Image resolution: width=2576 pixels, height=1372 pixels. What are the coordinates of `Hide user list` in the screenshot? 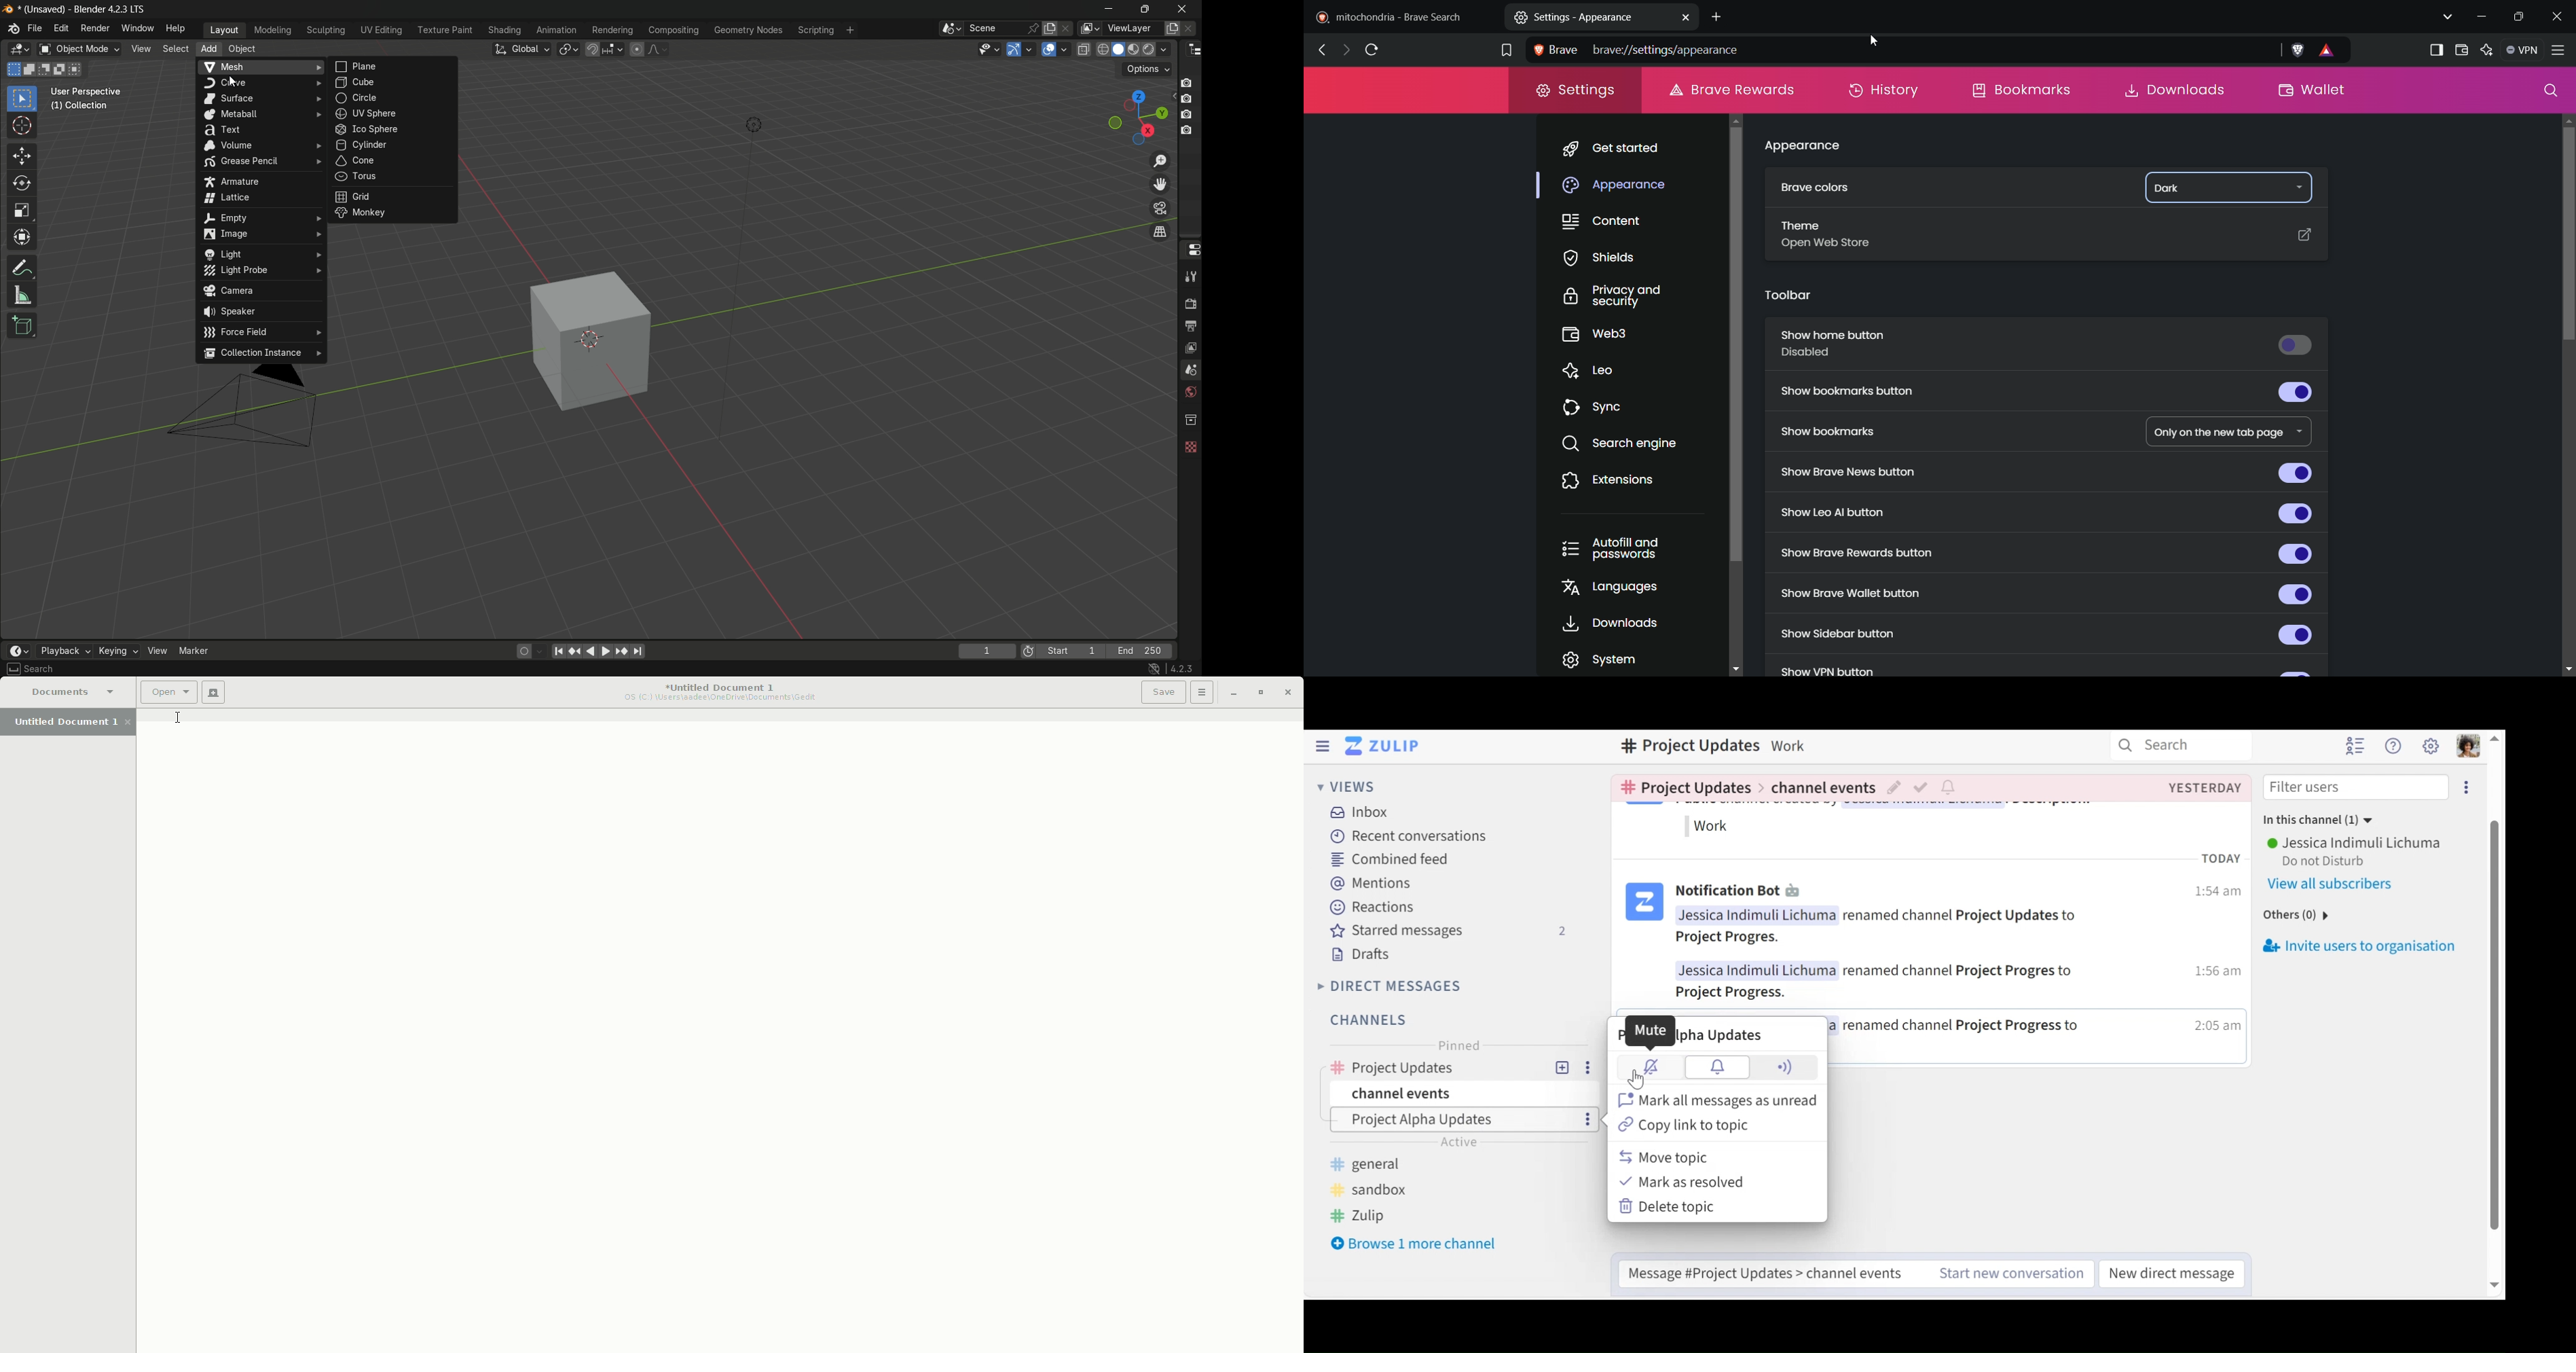 It's located at (2357, 745).